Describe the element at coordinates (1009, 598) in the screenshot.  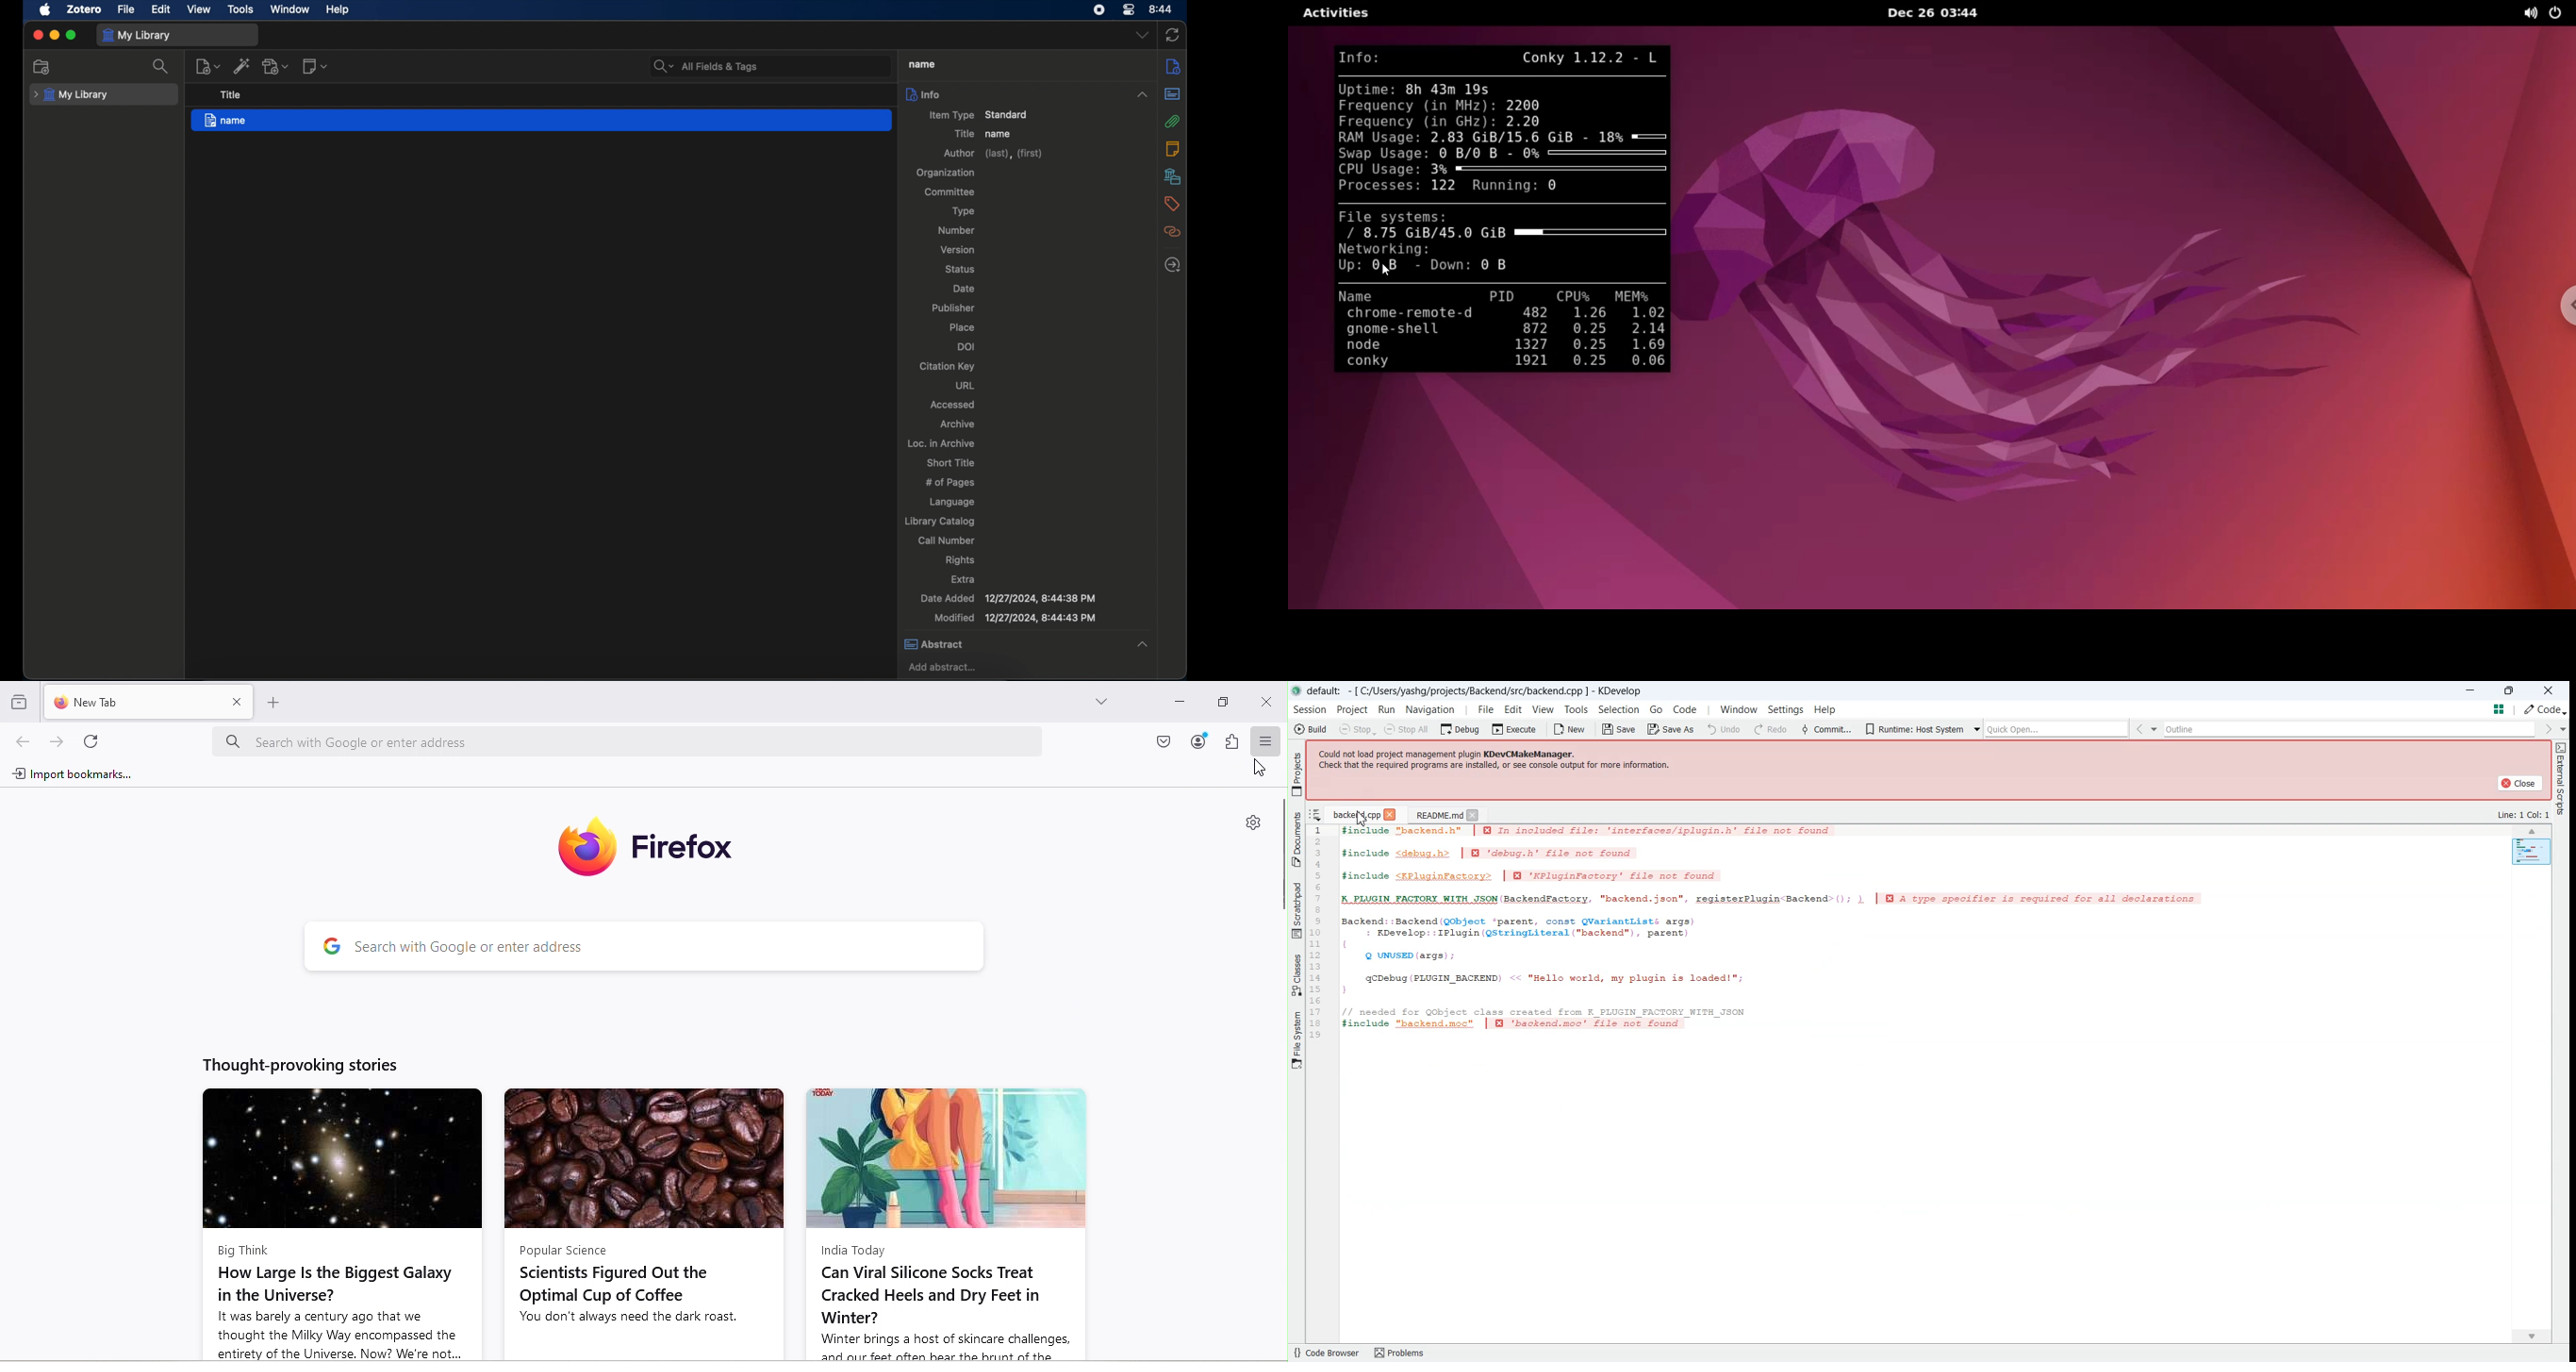
I see `date added` at that location.